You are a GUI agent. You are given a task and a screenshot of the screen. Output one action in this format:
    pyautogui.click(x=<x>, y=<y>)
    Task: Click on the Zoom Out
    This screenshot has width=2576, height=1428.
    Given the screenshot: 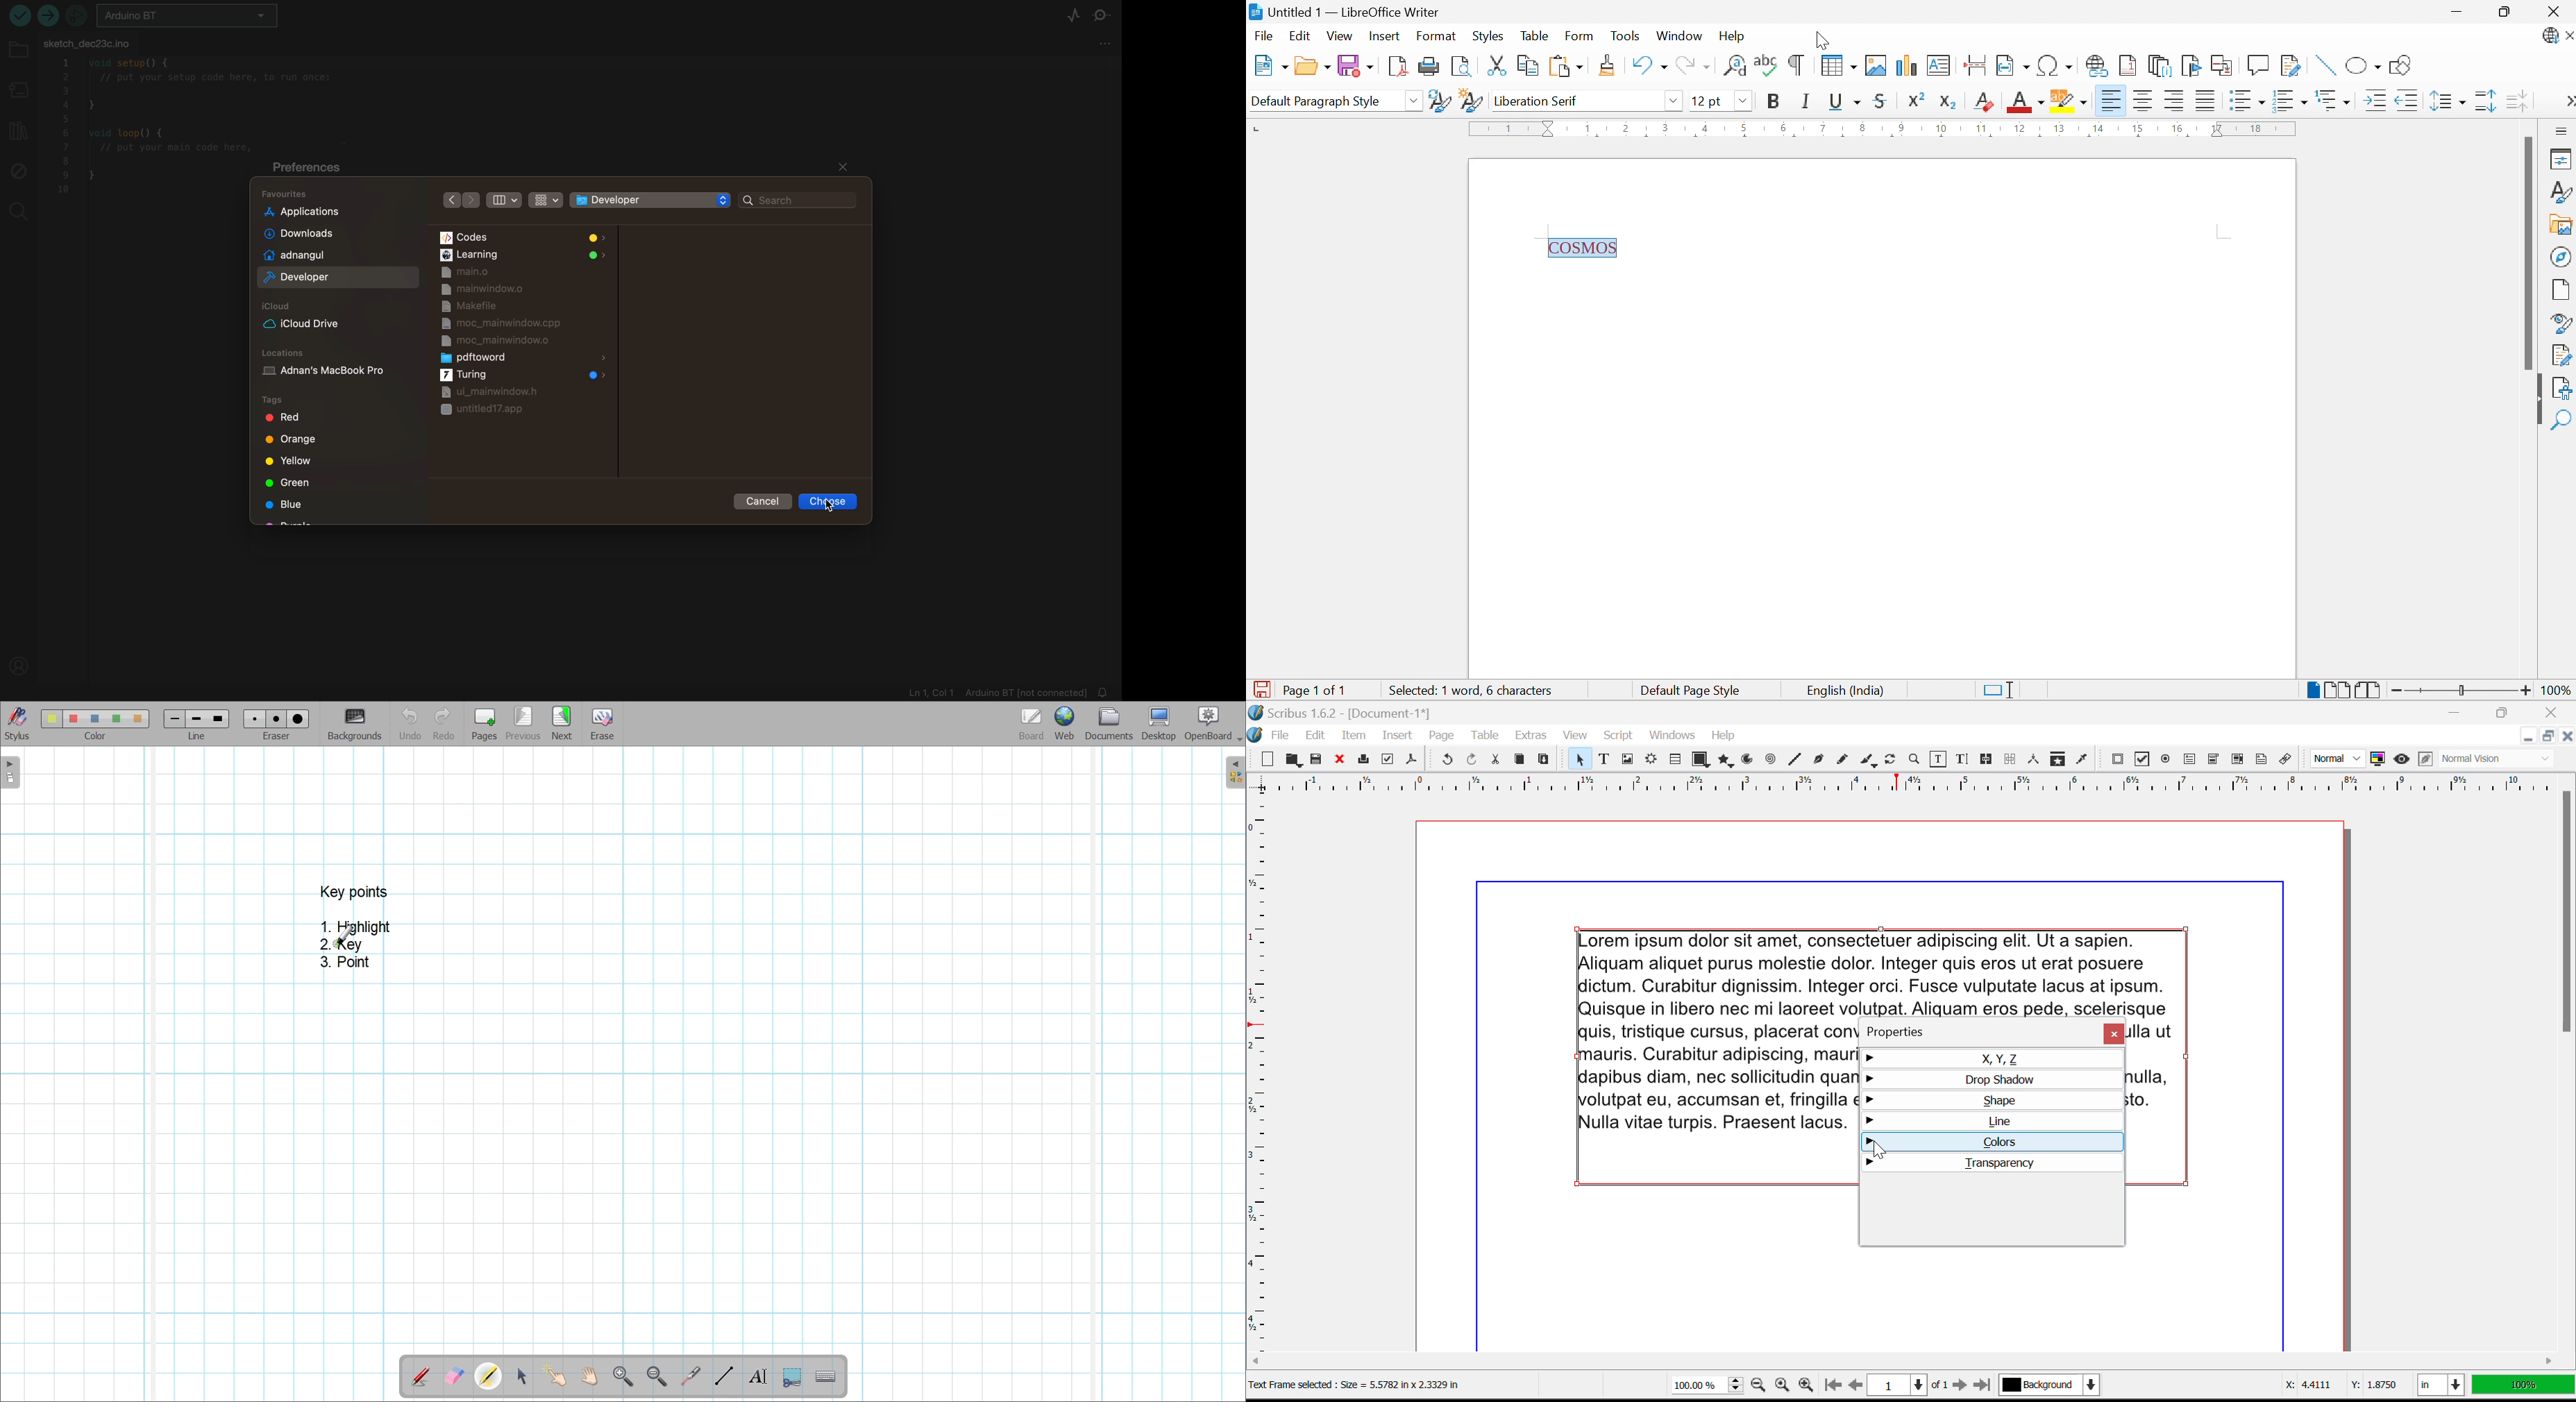 What is the action you would take?
    pyautogui.click(x=2396, y=690)
    